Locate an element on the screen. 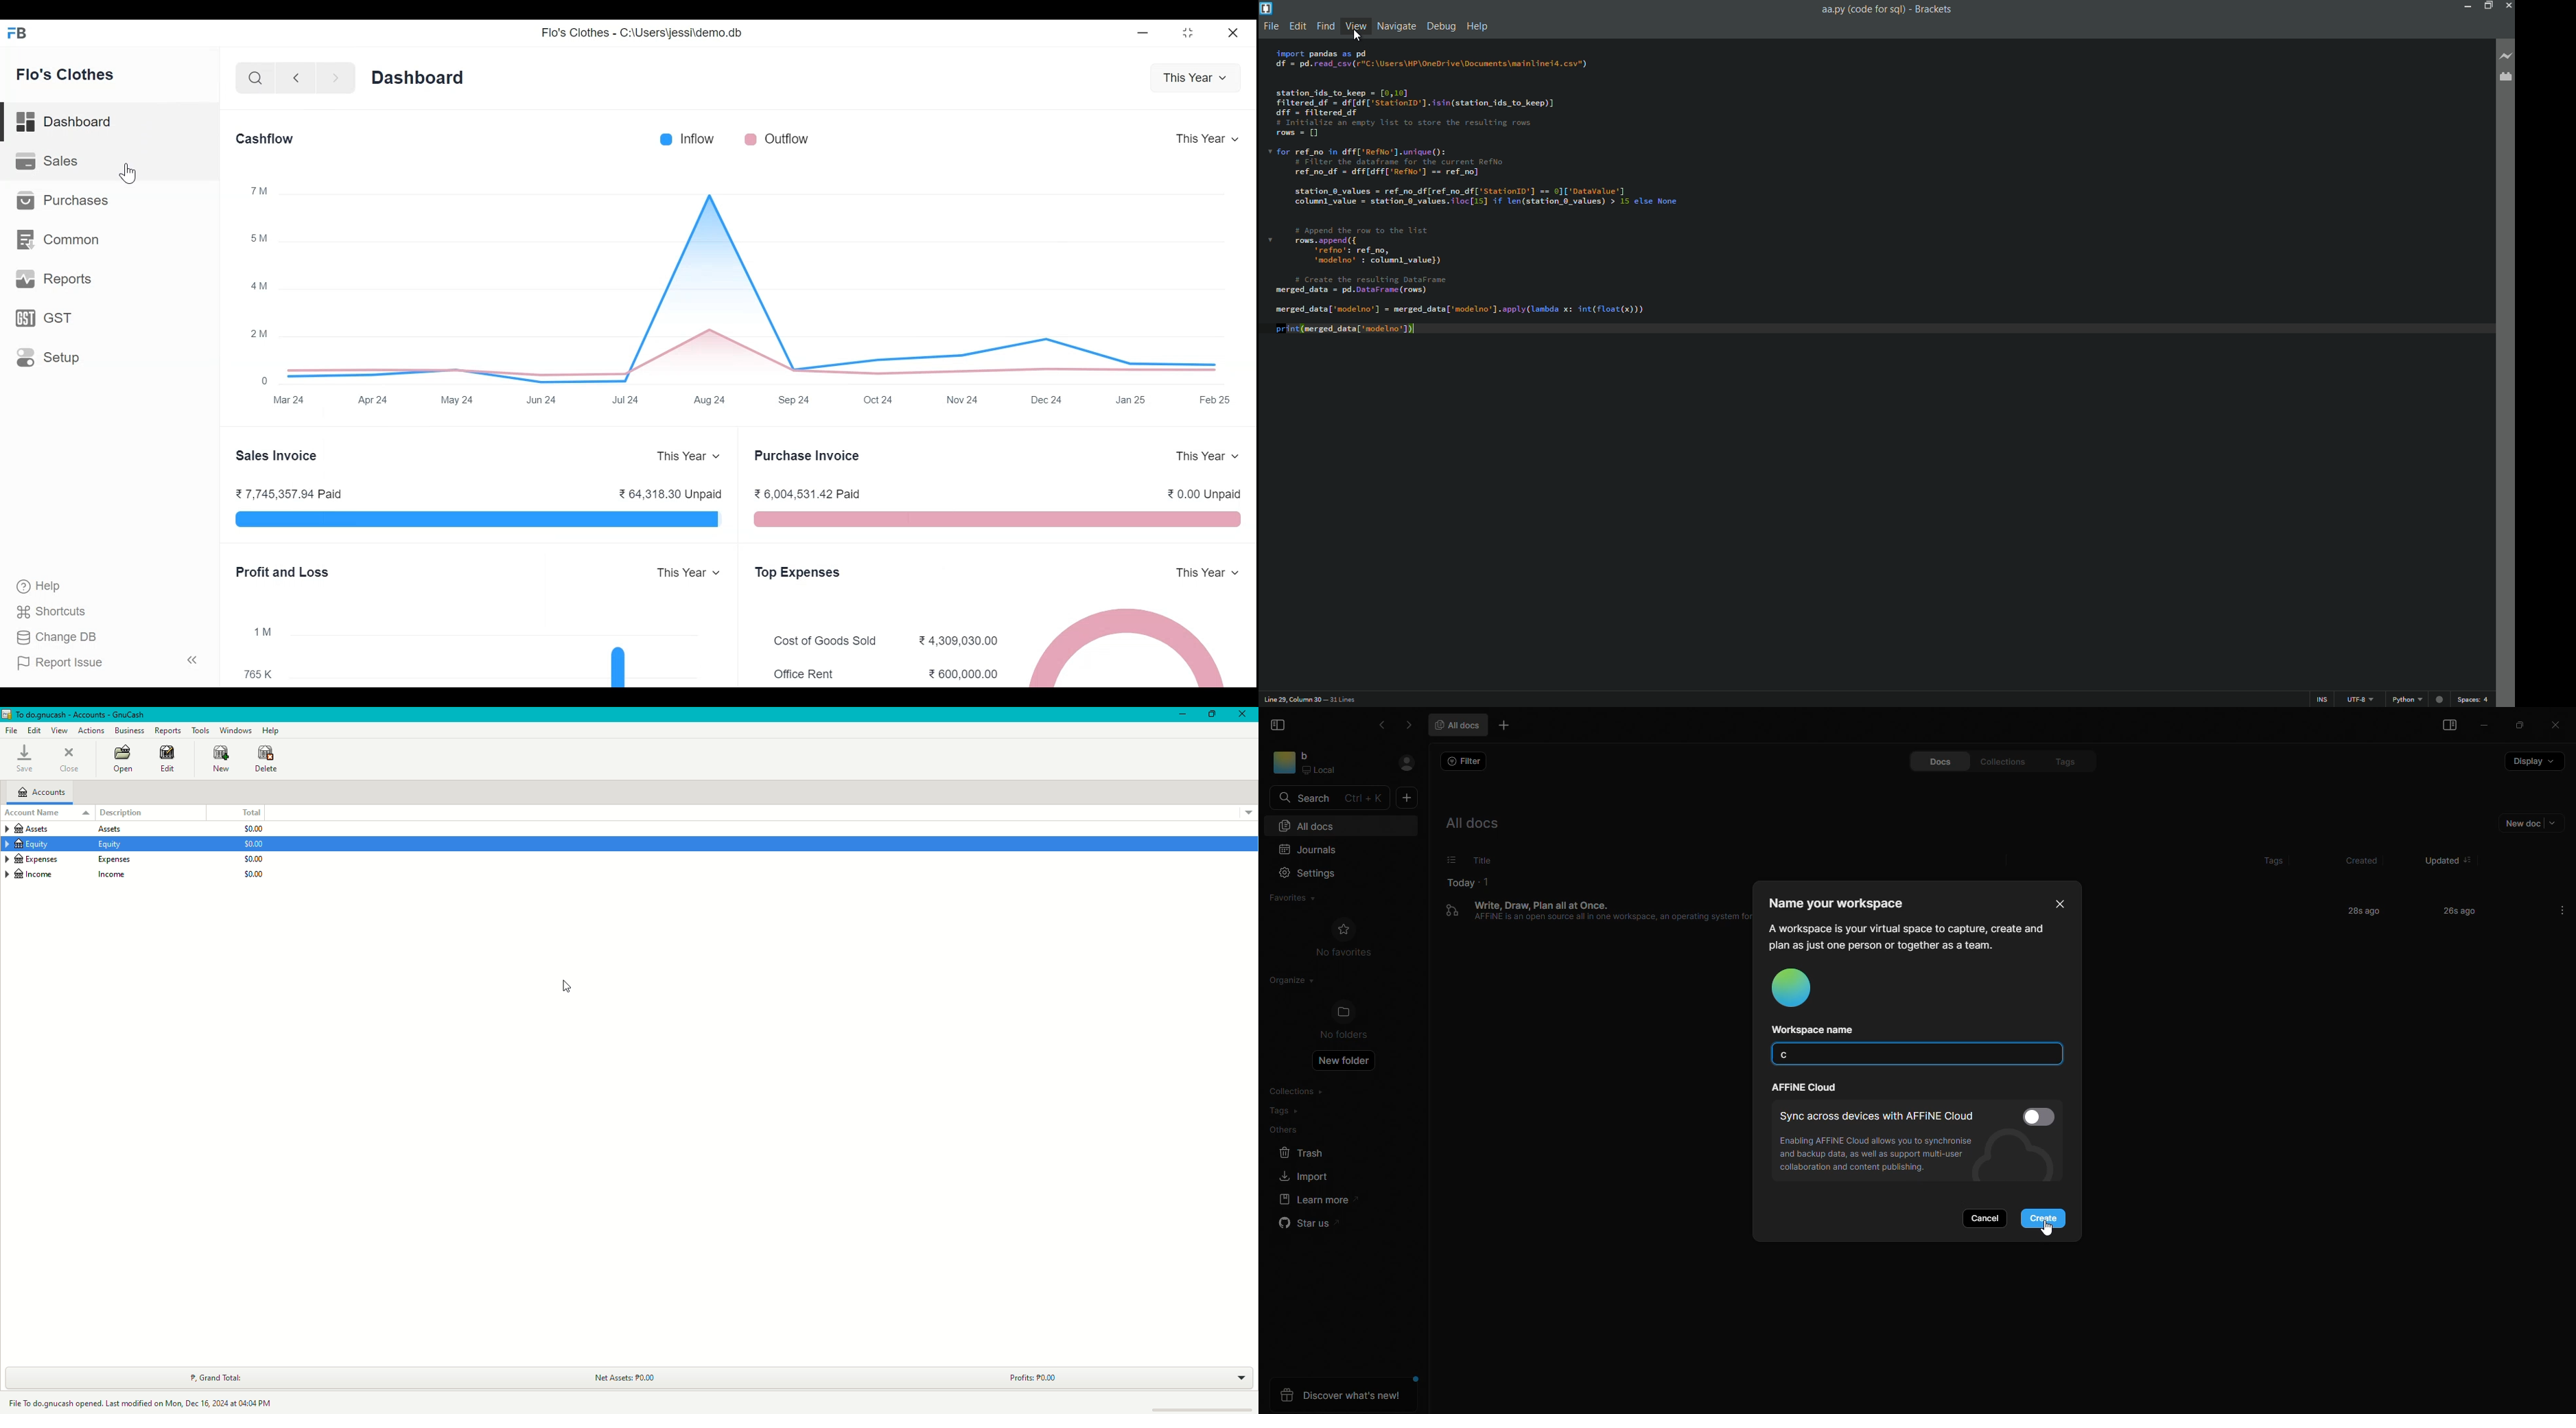 This screenshot has width=2576, height=1428. local workspace is located at coordinates (1325, 763).